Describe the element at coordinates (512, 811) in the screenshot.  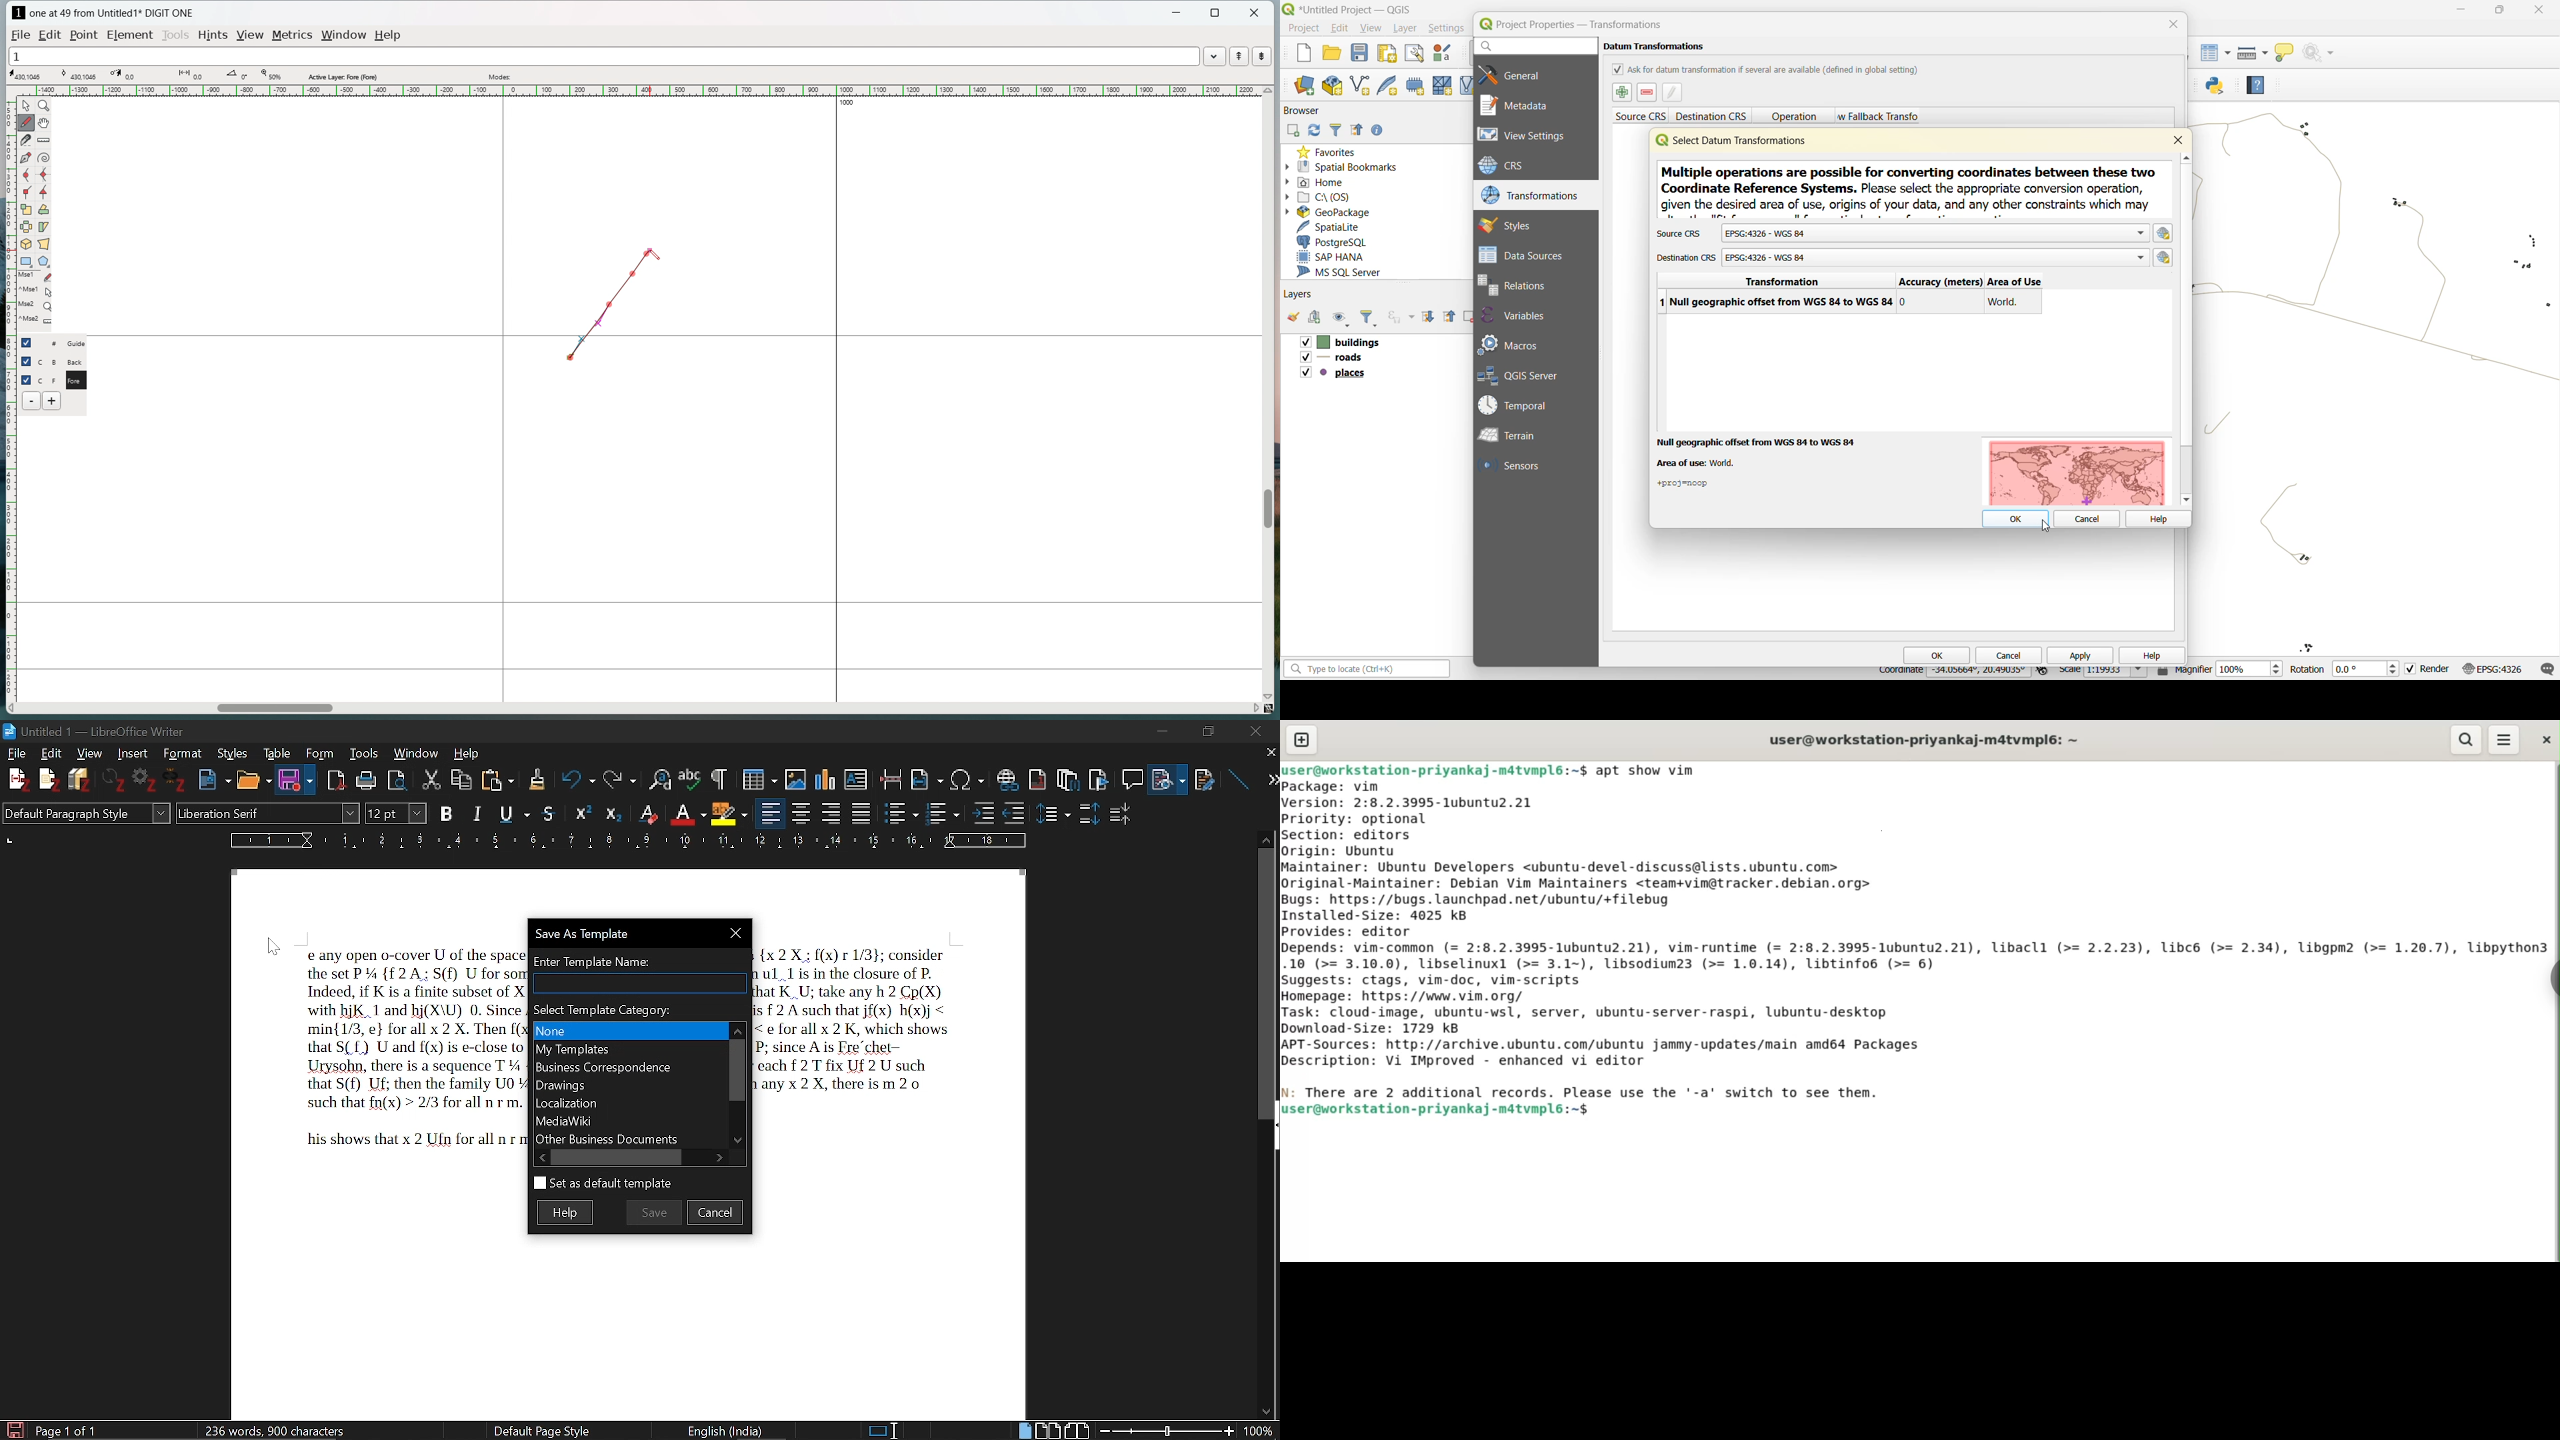
I see `Underline options` at that location.